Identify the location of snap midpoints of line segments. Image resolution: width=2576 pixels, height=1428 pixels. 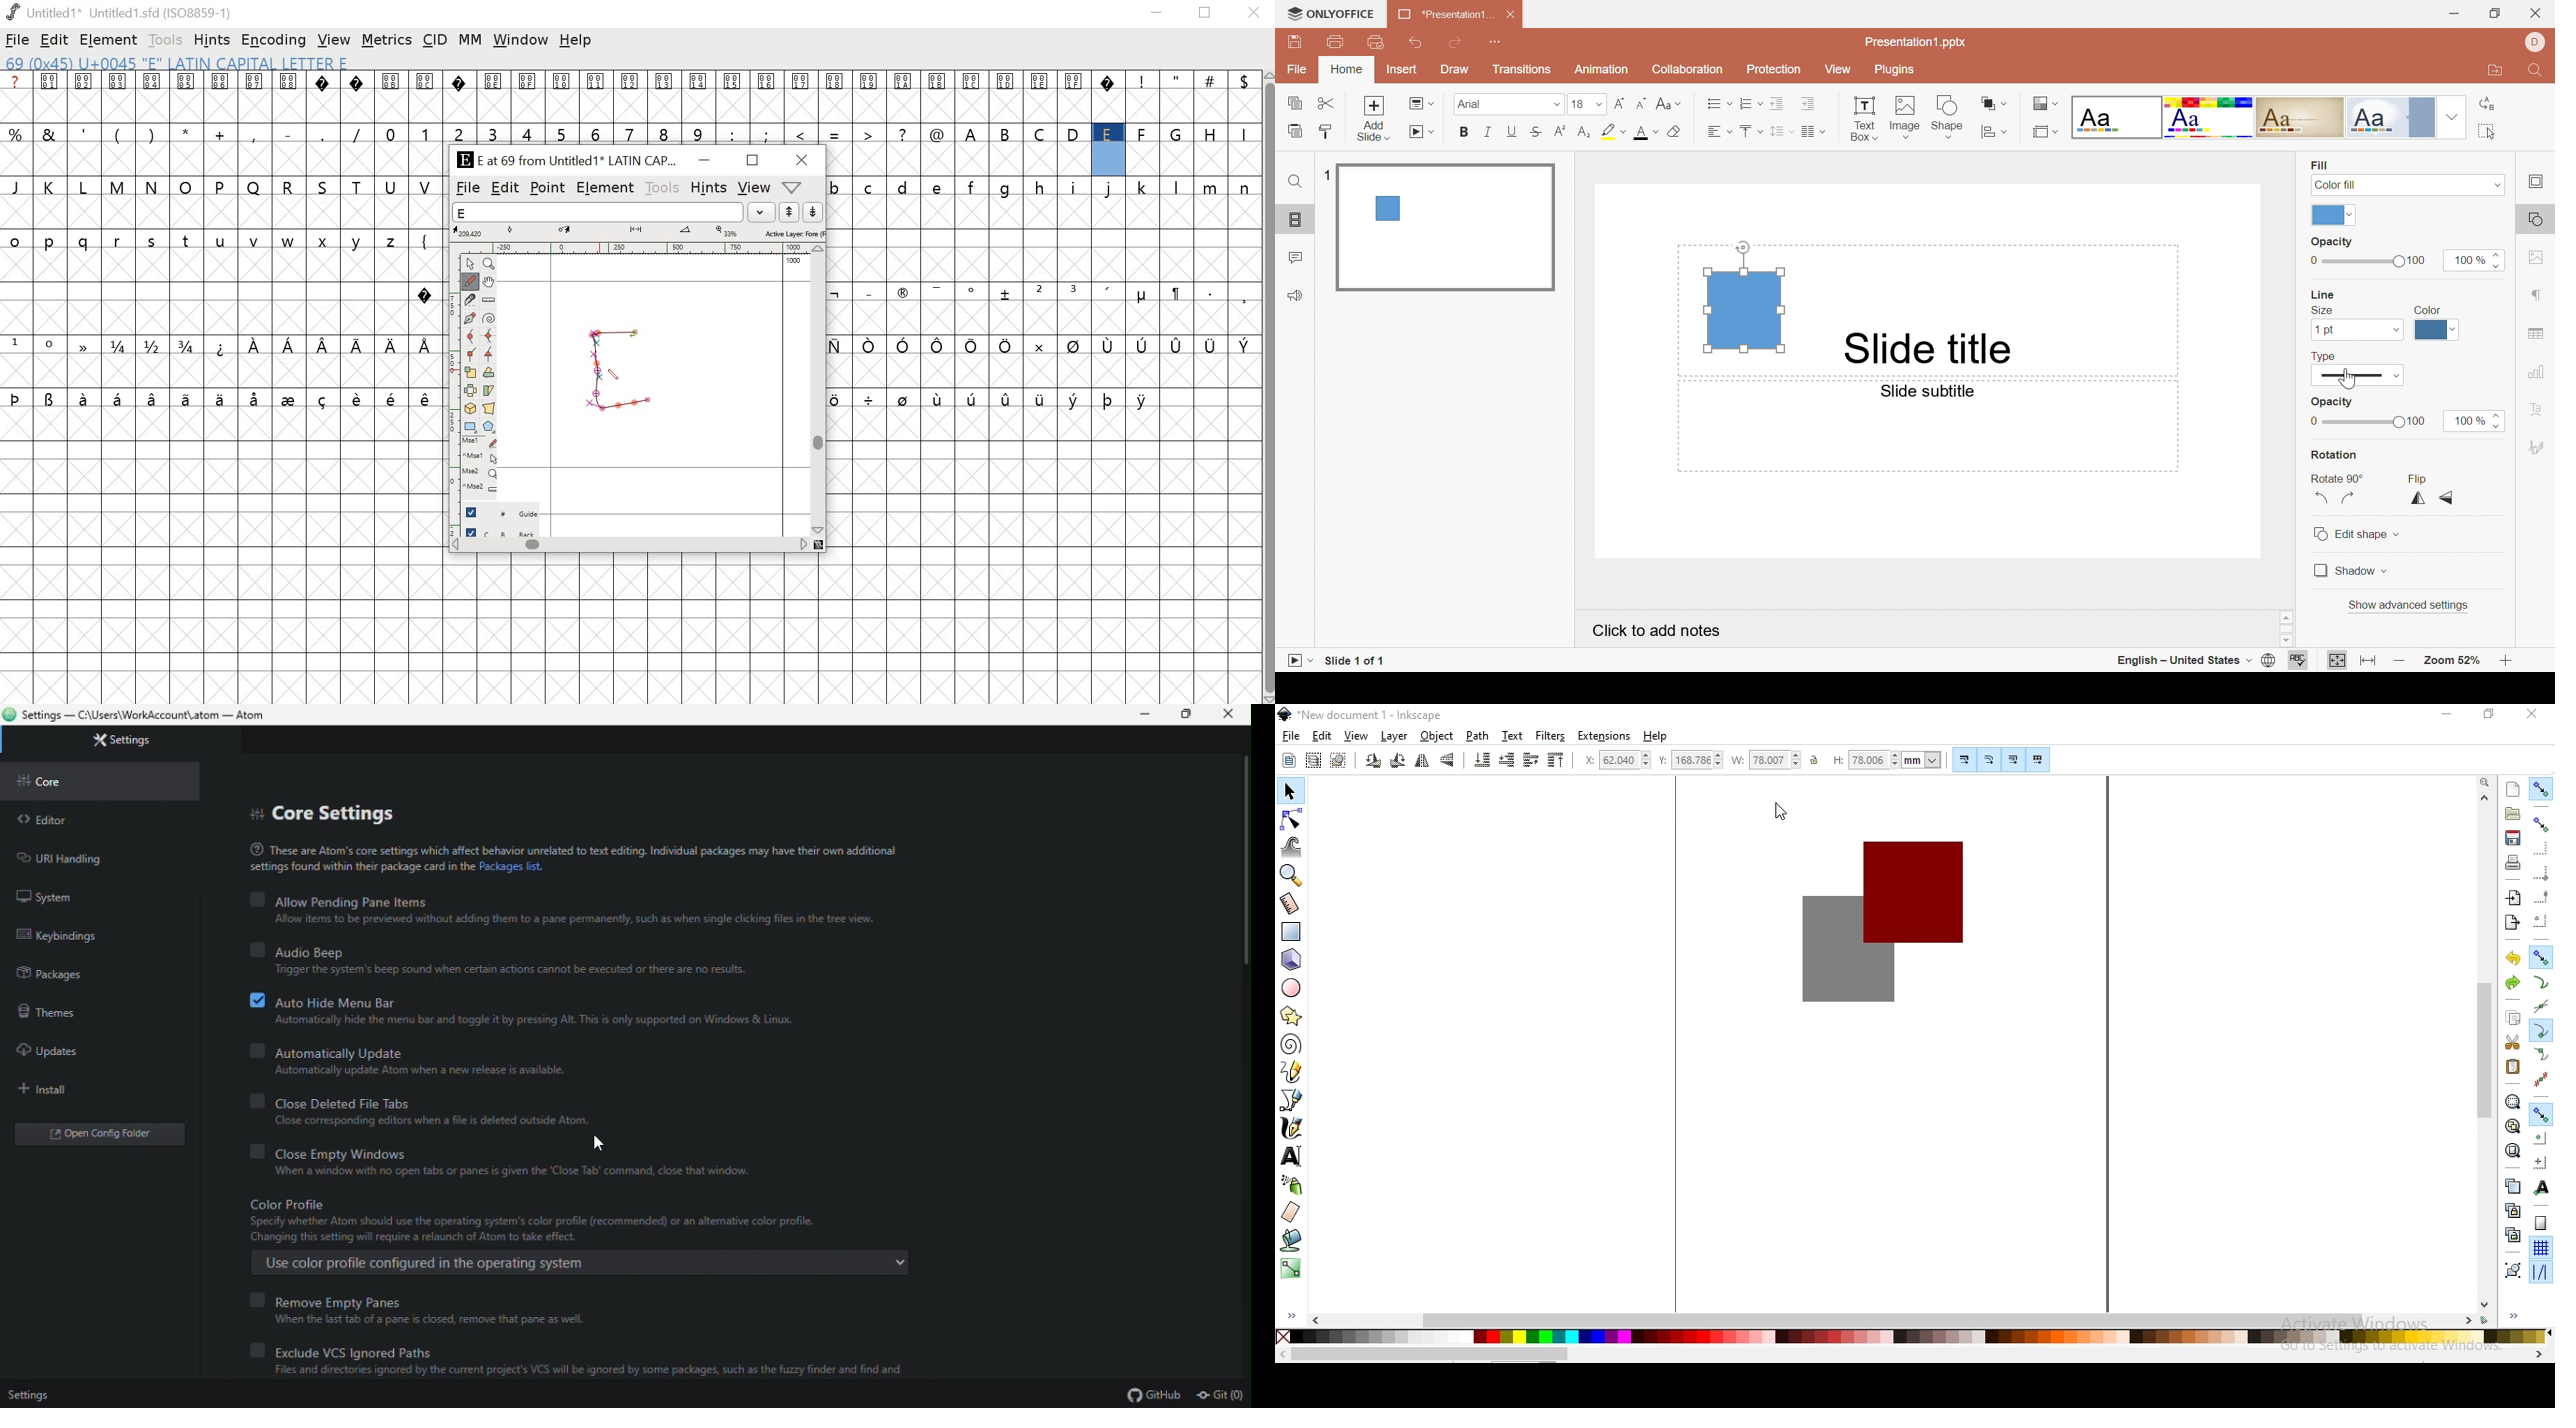
(2540, 1080).